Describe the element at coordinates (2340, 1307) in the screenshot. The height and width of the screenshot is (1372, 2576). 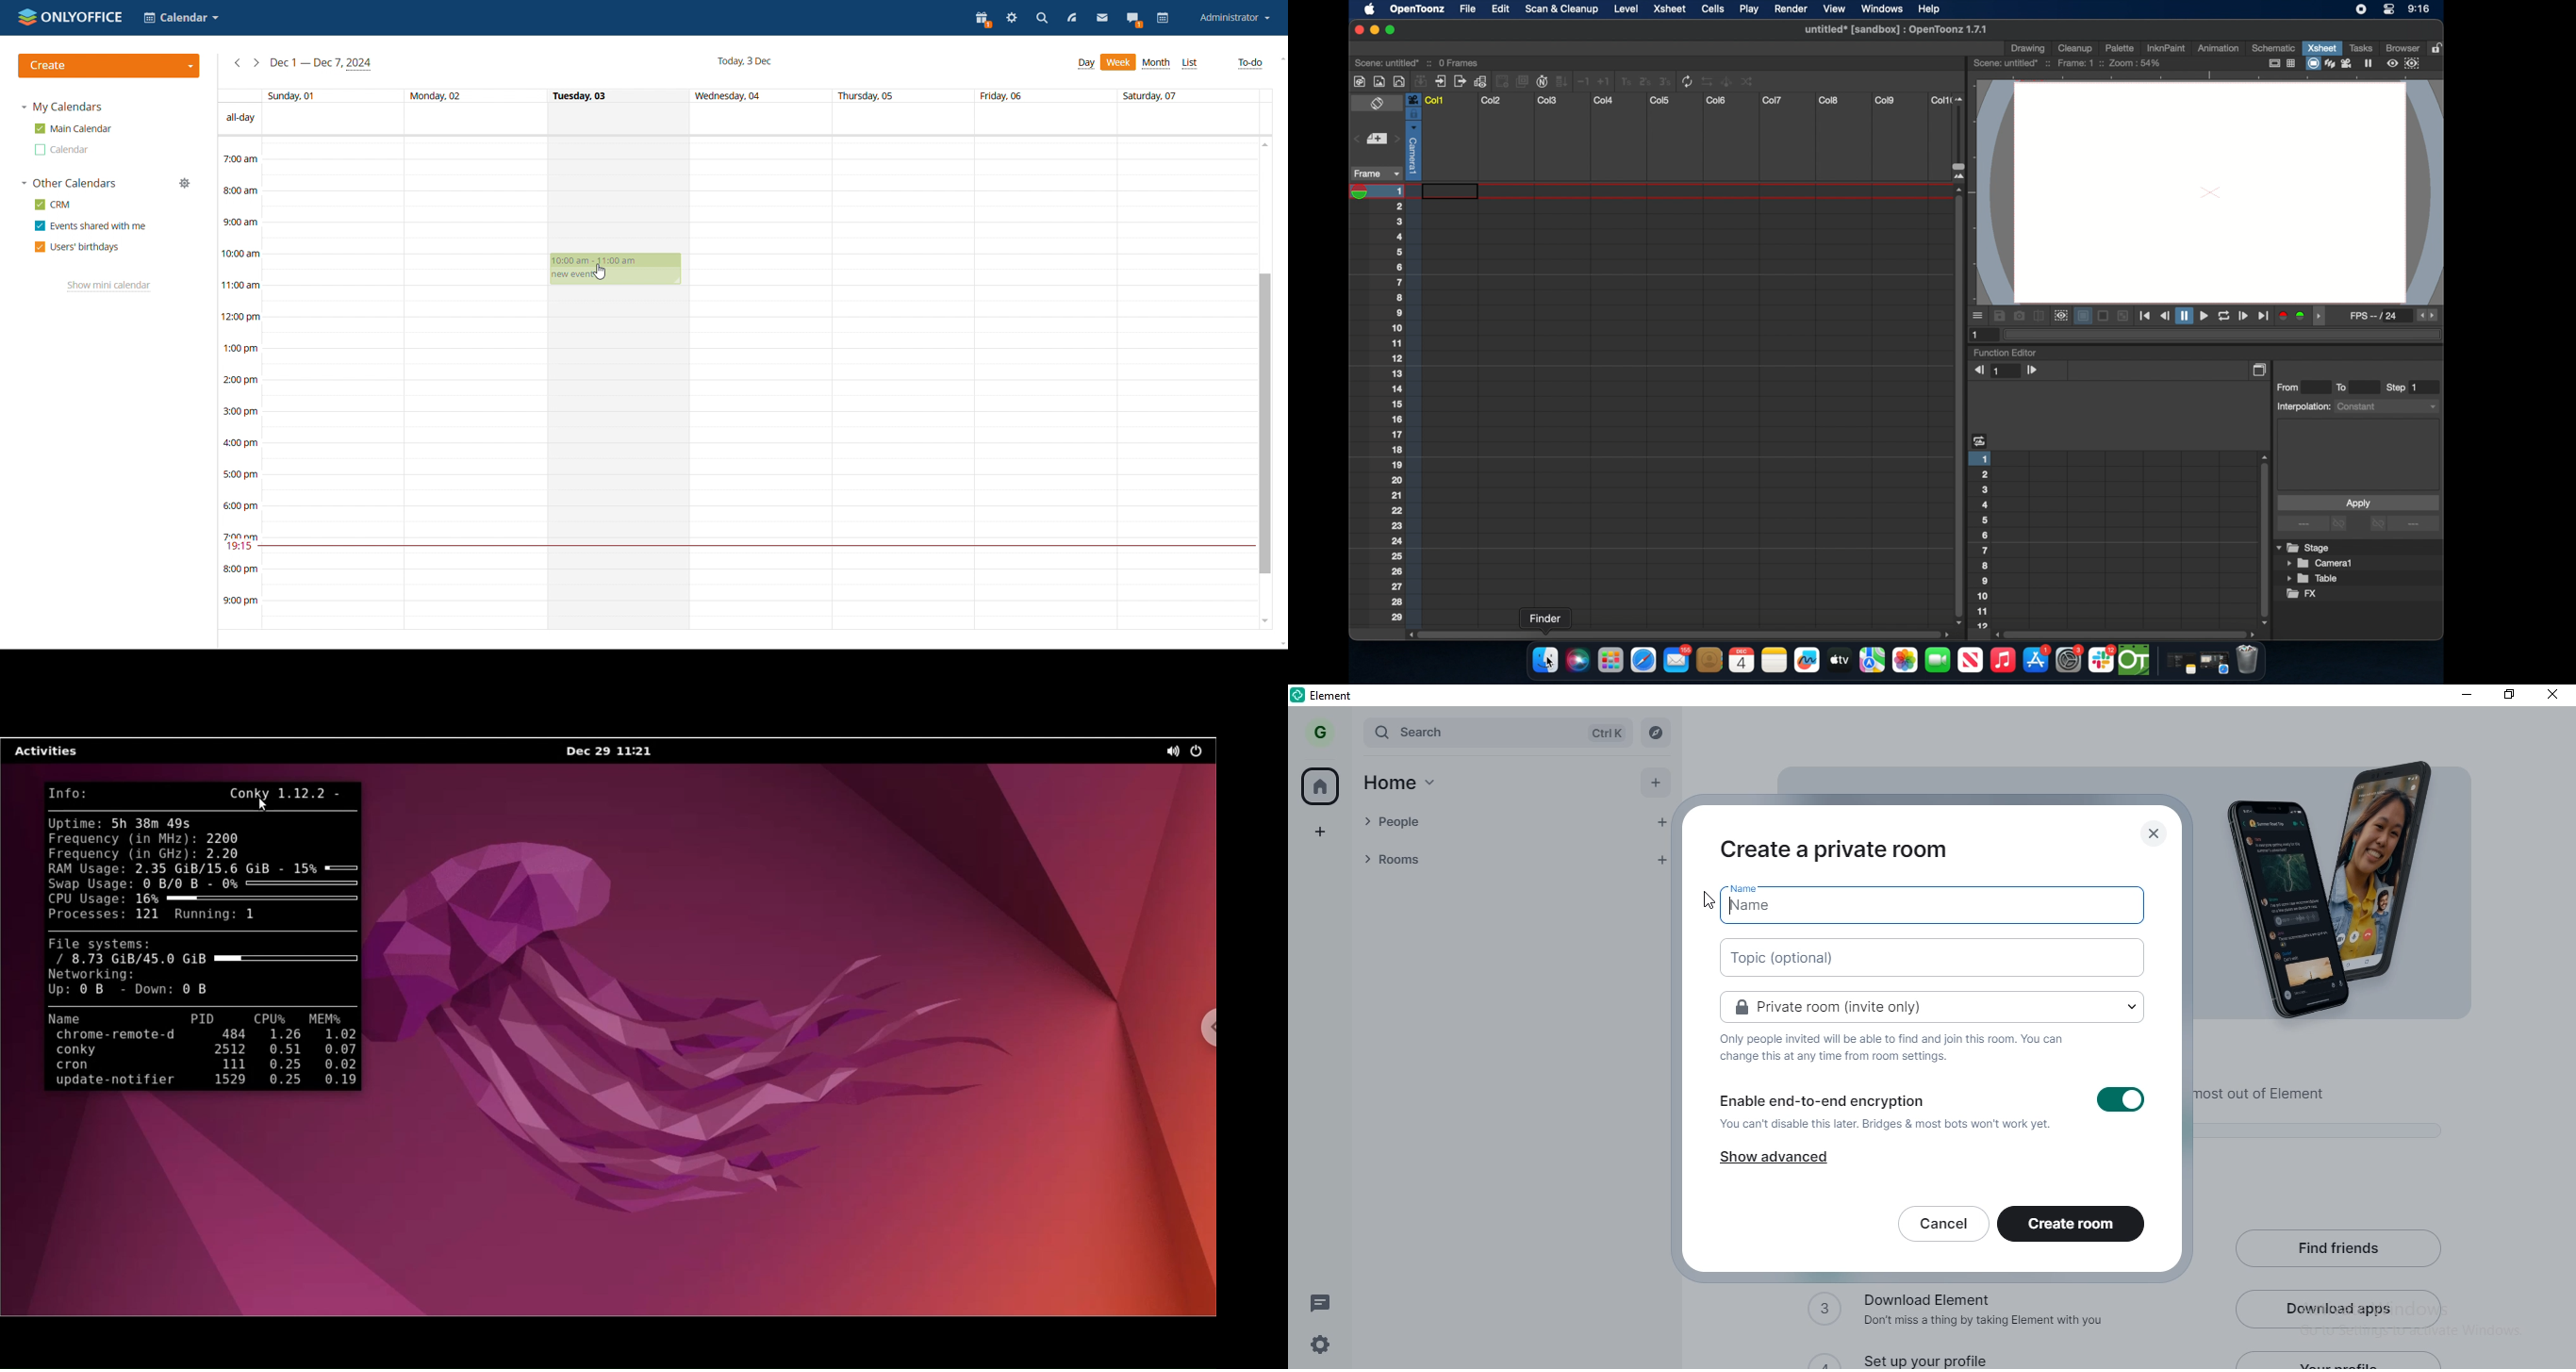
I see `download apps` at that location.